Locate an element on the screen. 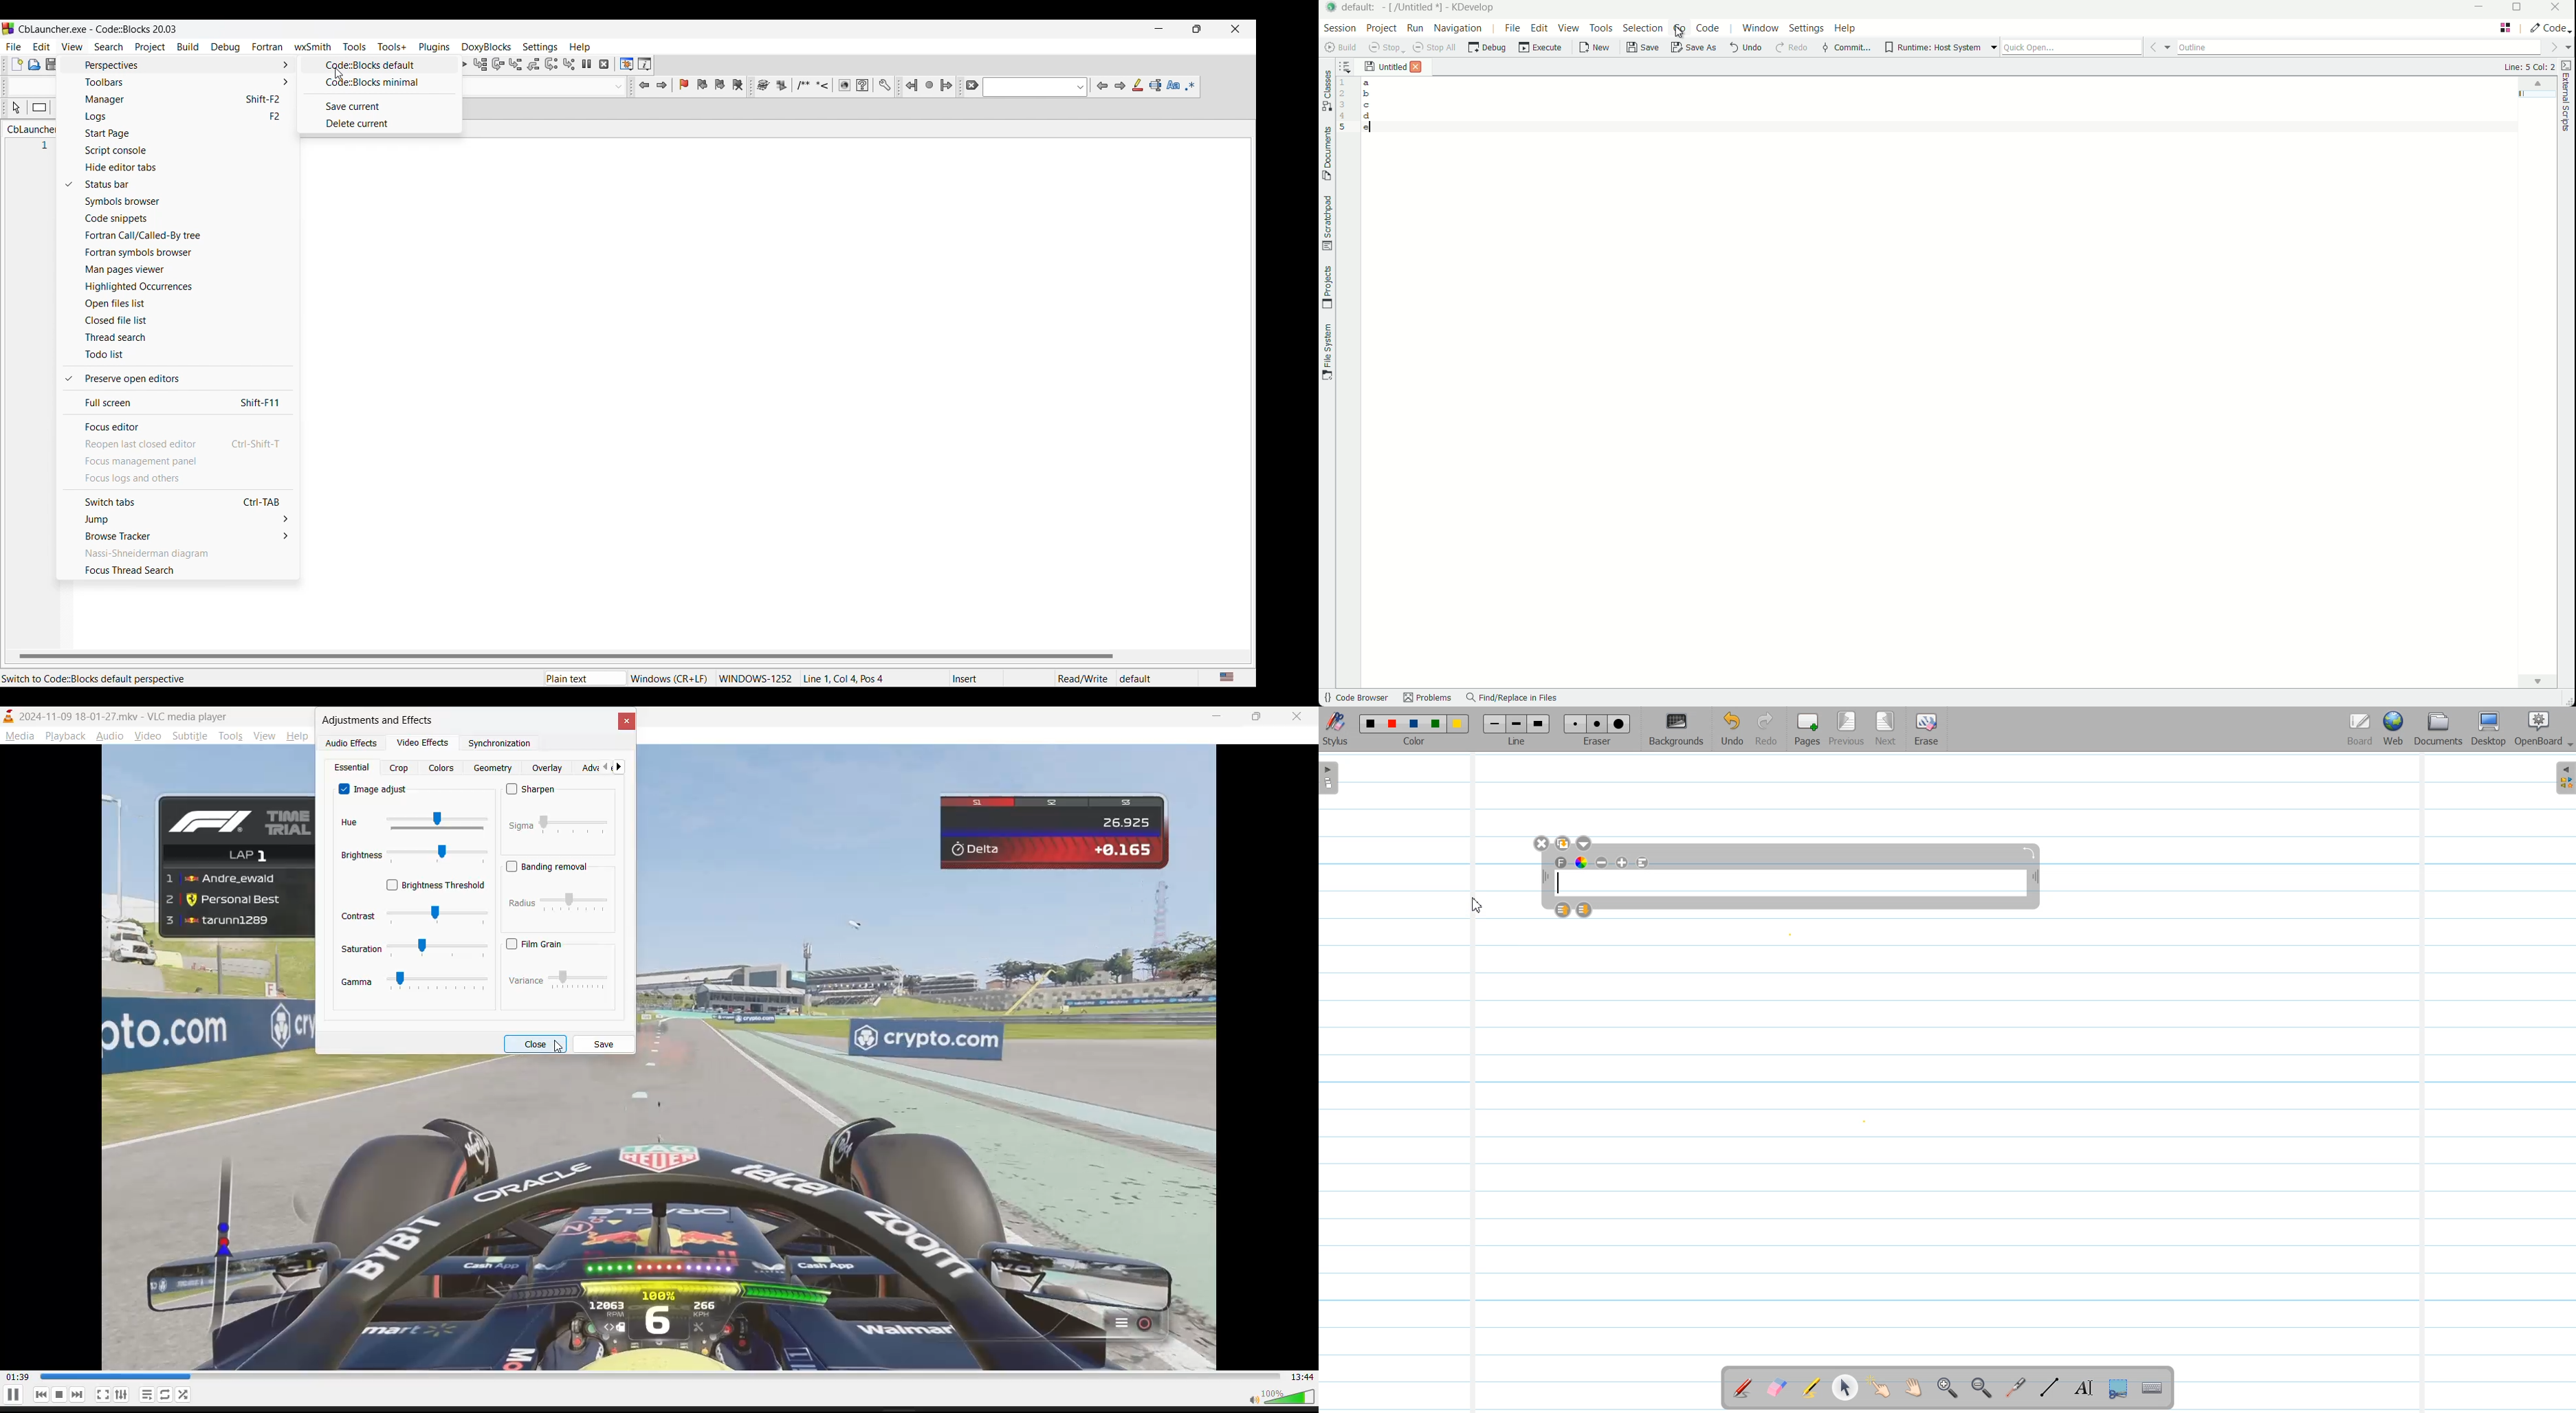 The width and height of the screenshot is (2576, 1428). Nassi-Shneiderman diagram is located at coordinates (179, 553).